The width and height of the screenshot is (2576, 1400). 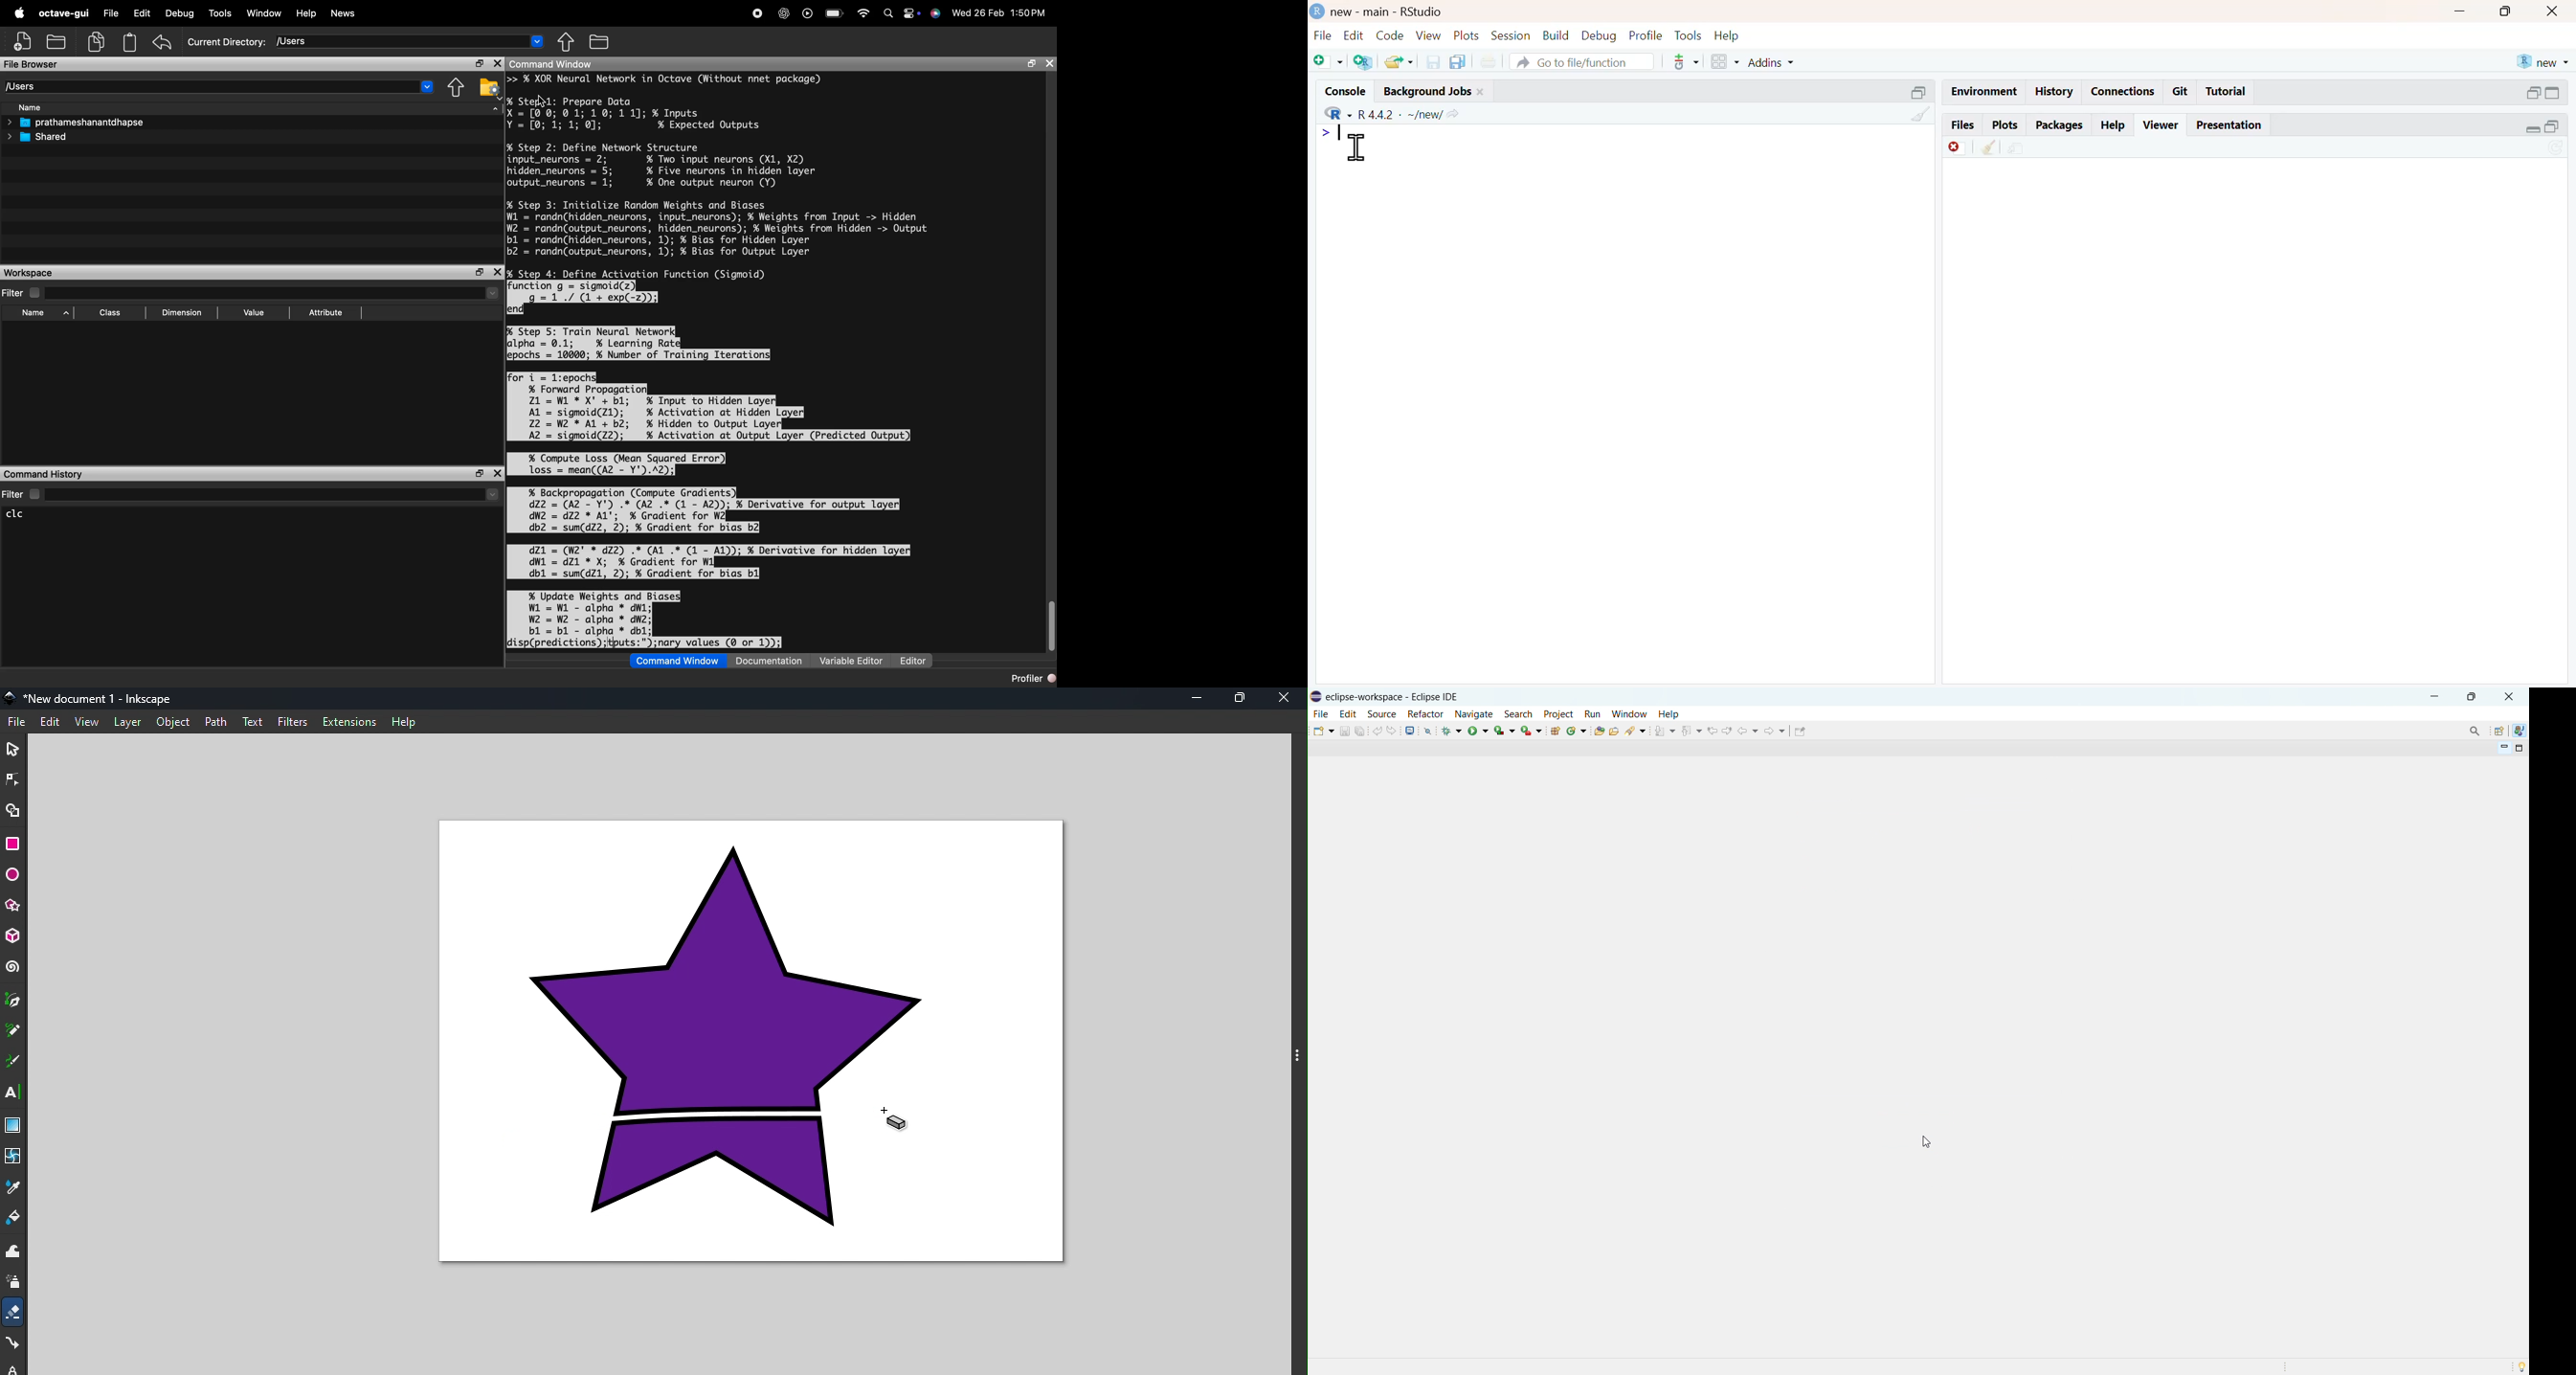 I want to click on help, so click(x=1727, y=35).